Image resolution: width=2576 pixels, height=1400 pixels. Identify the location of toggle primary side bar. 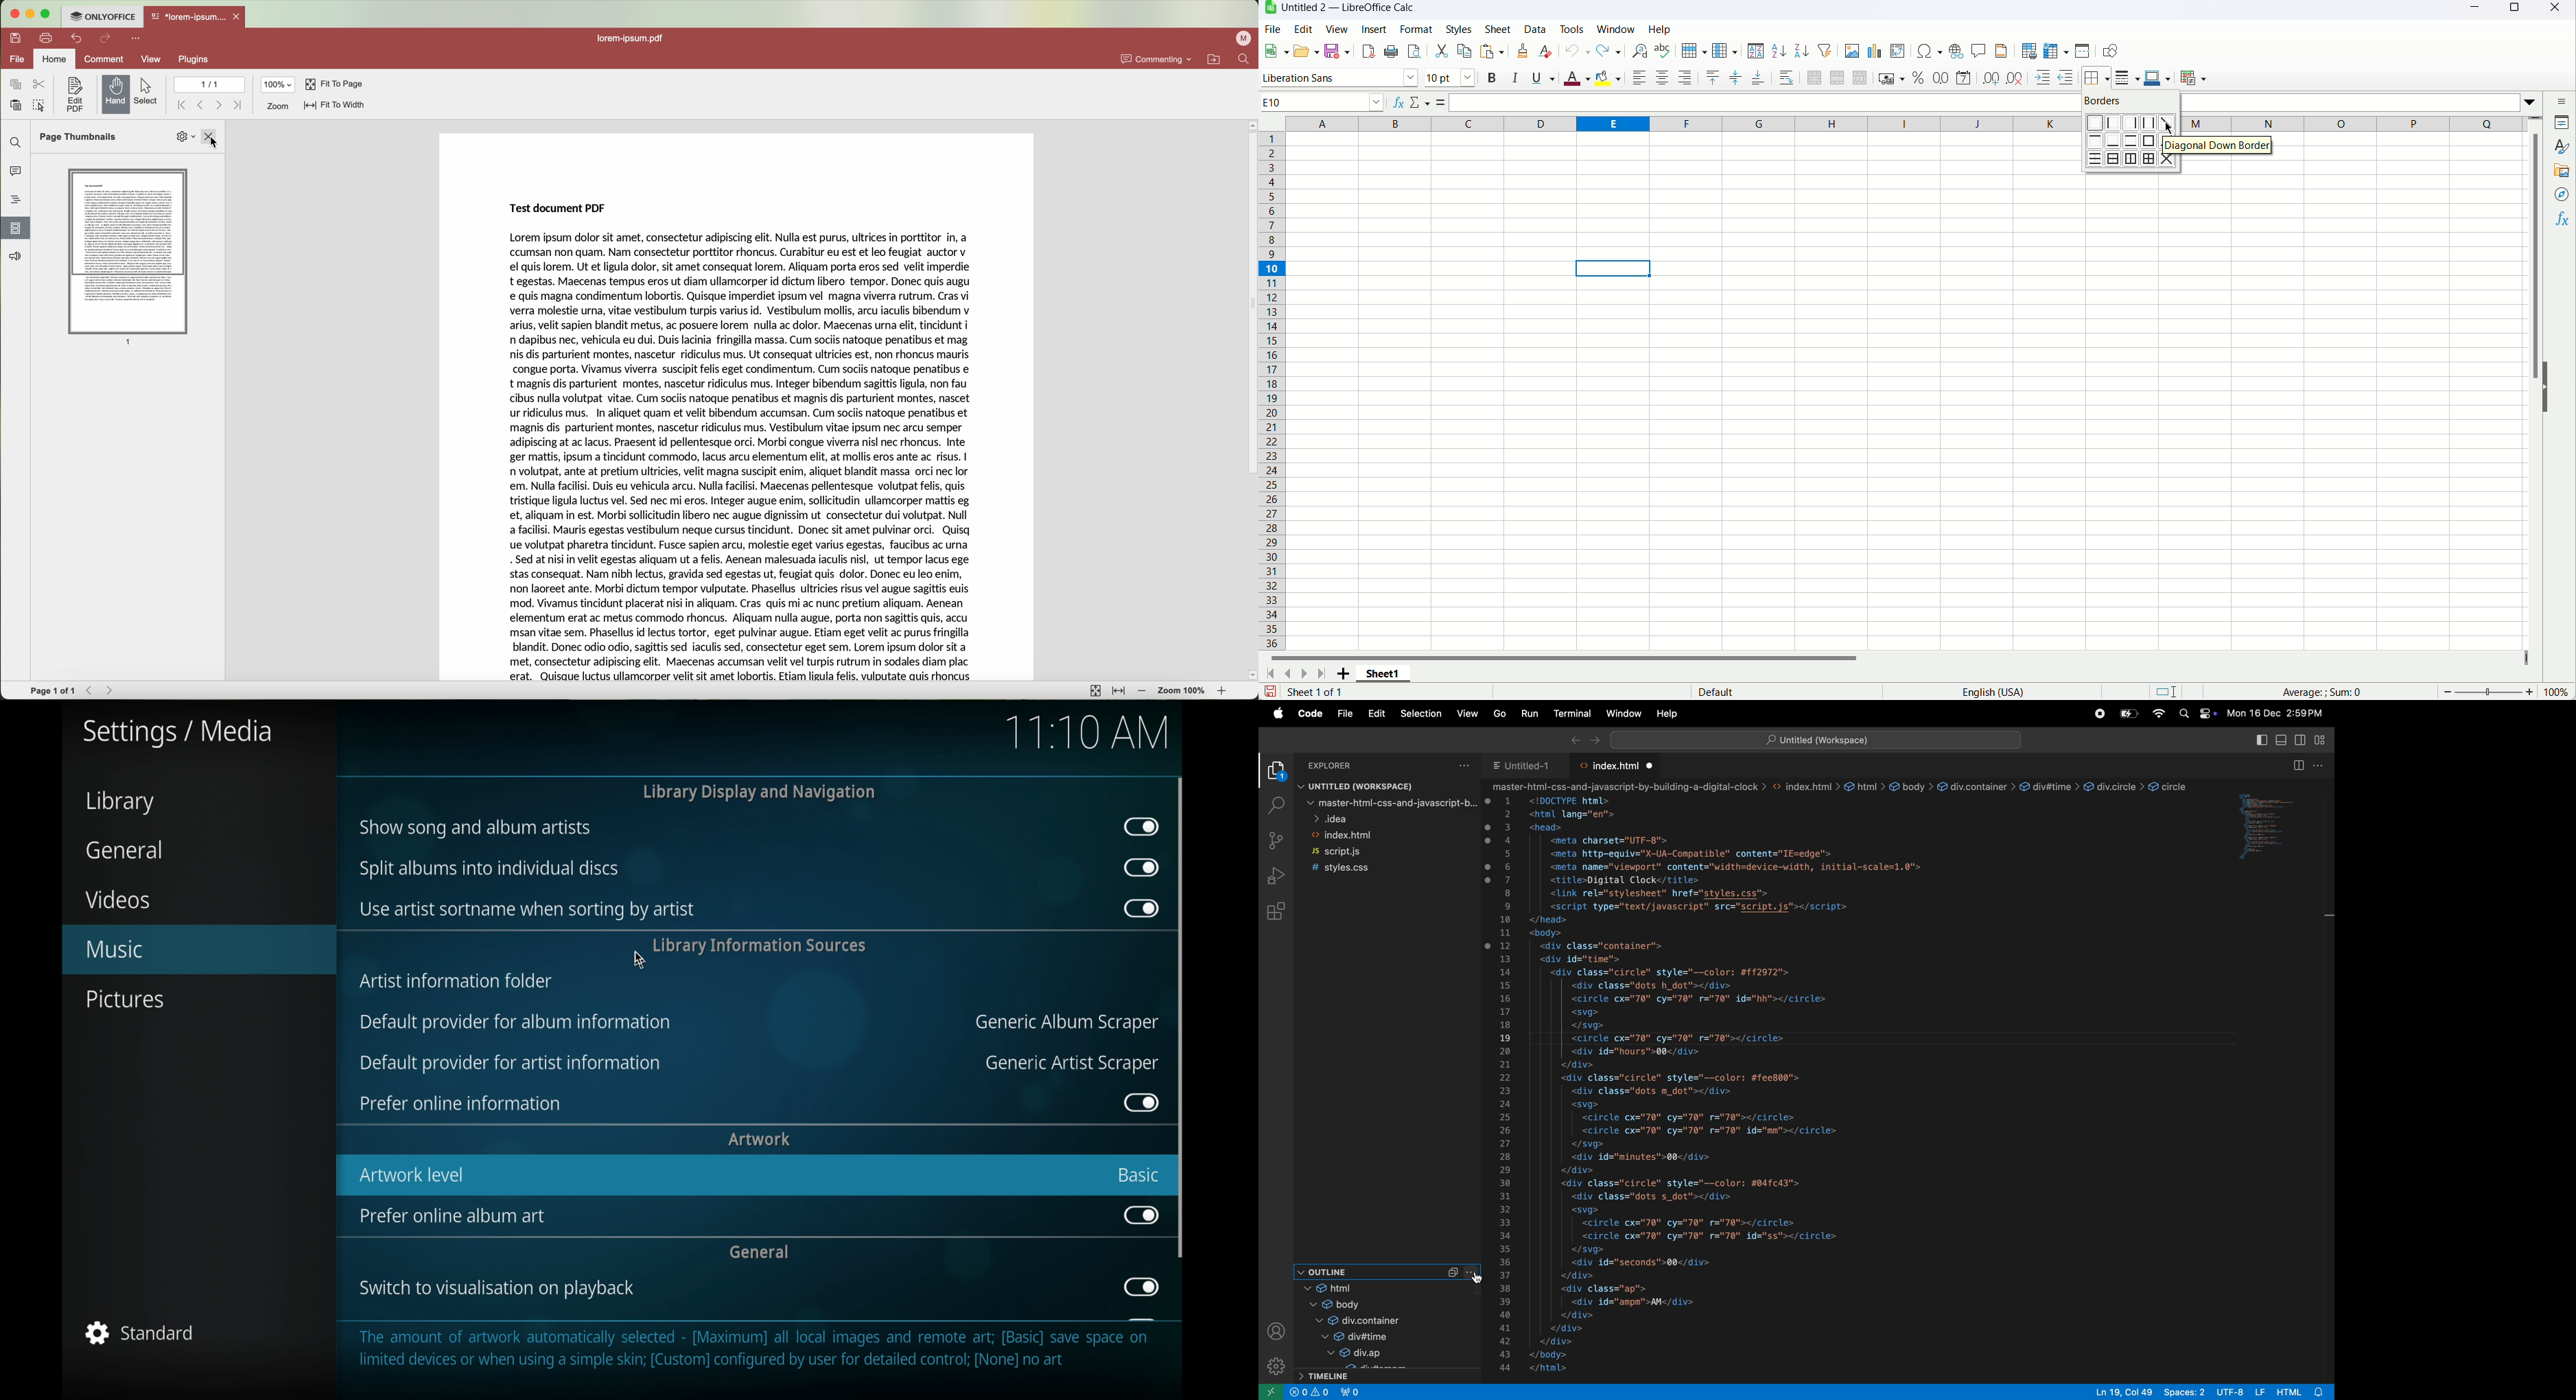
(2260, 740).